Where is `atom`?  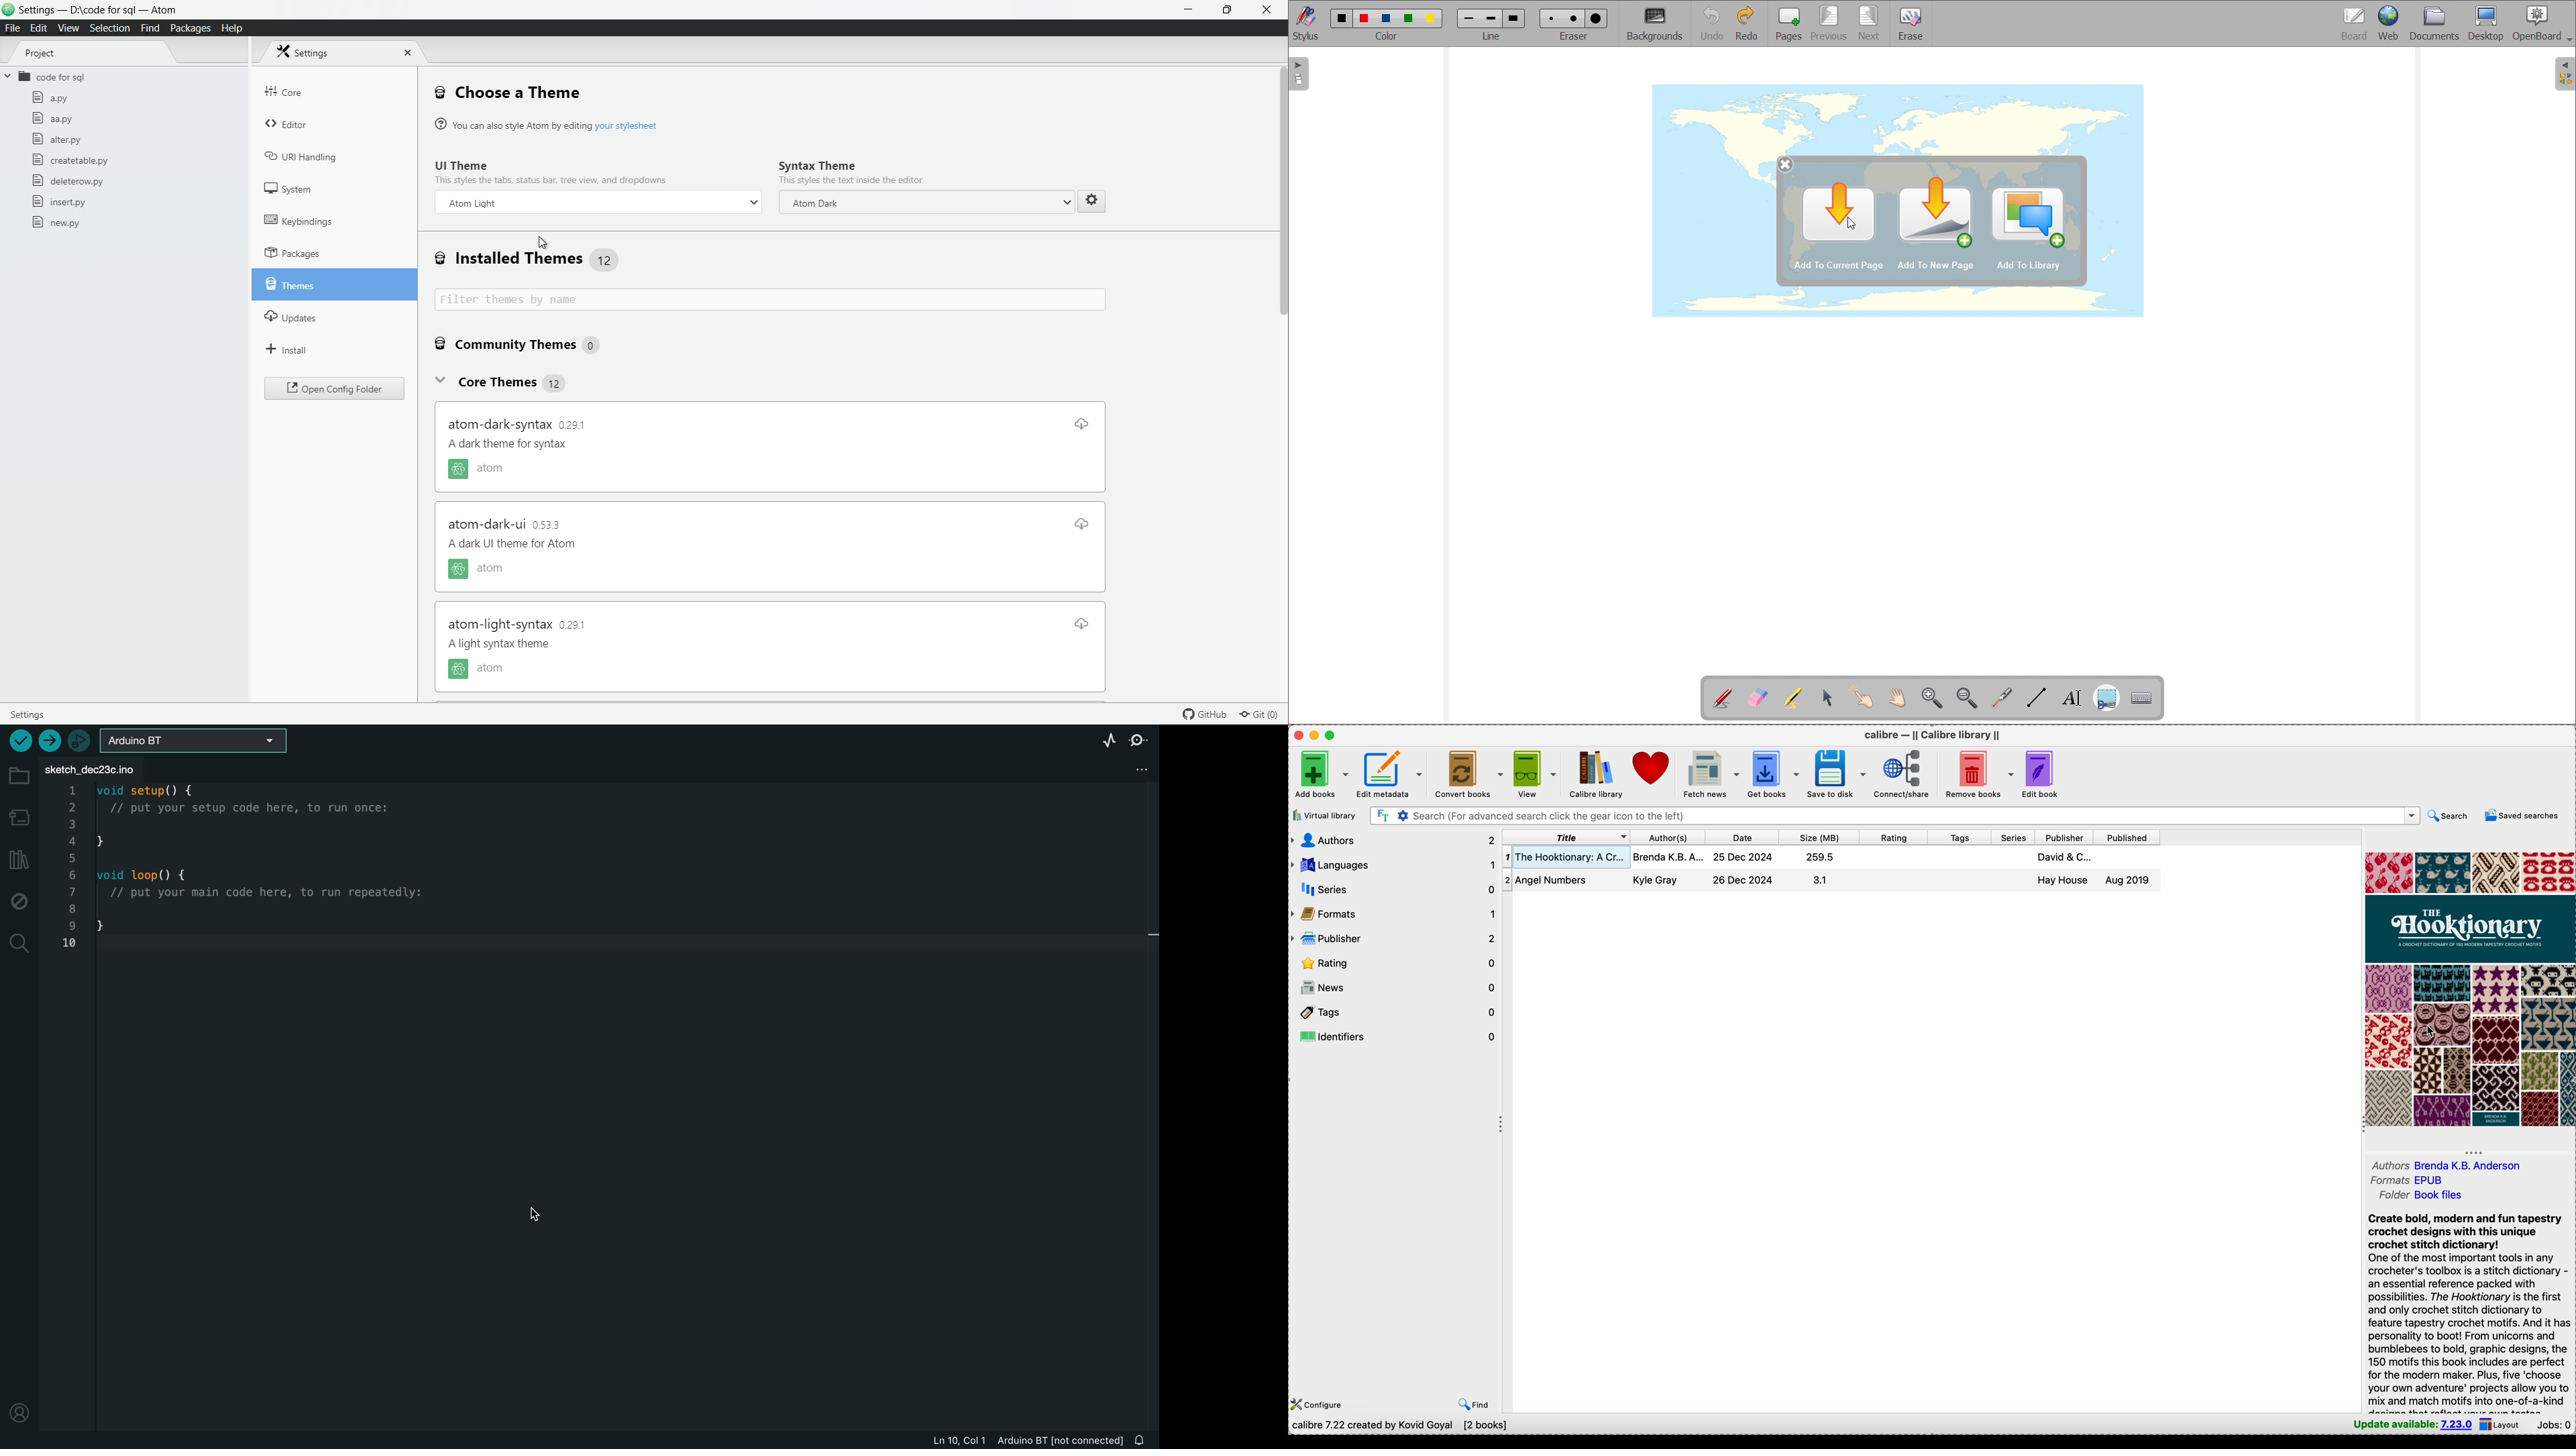 atom is located at coordinates (490, 470).